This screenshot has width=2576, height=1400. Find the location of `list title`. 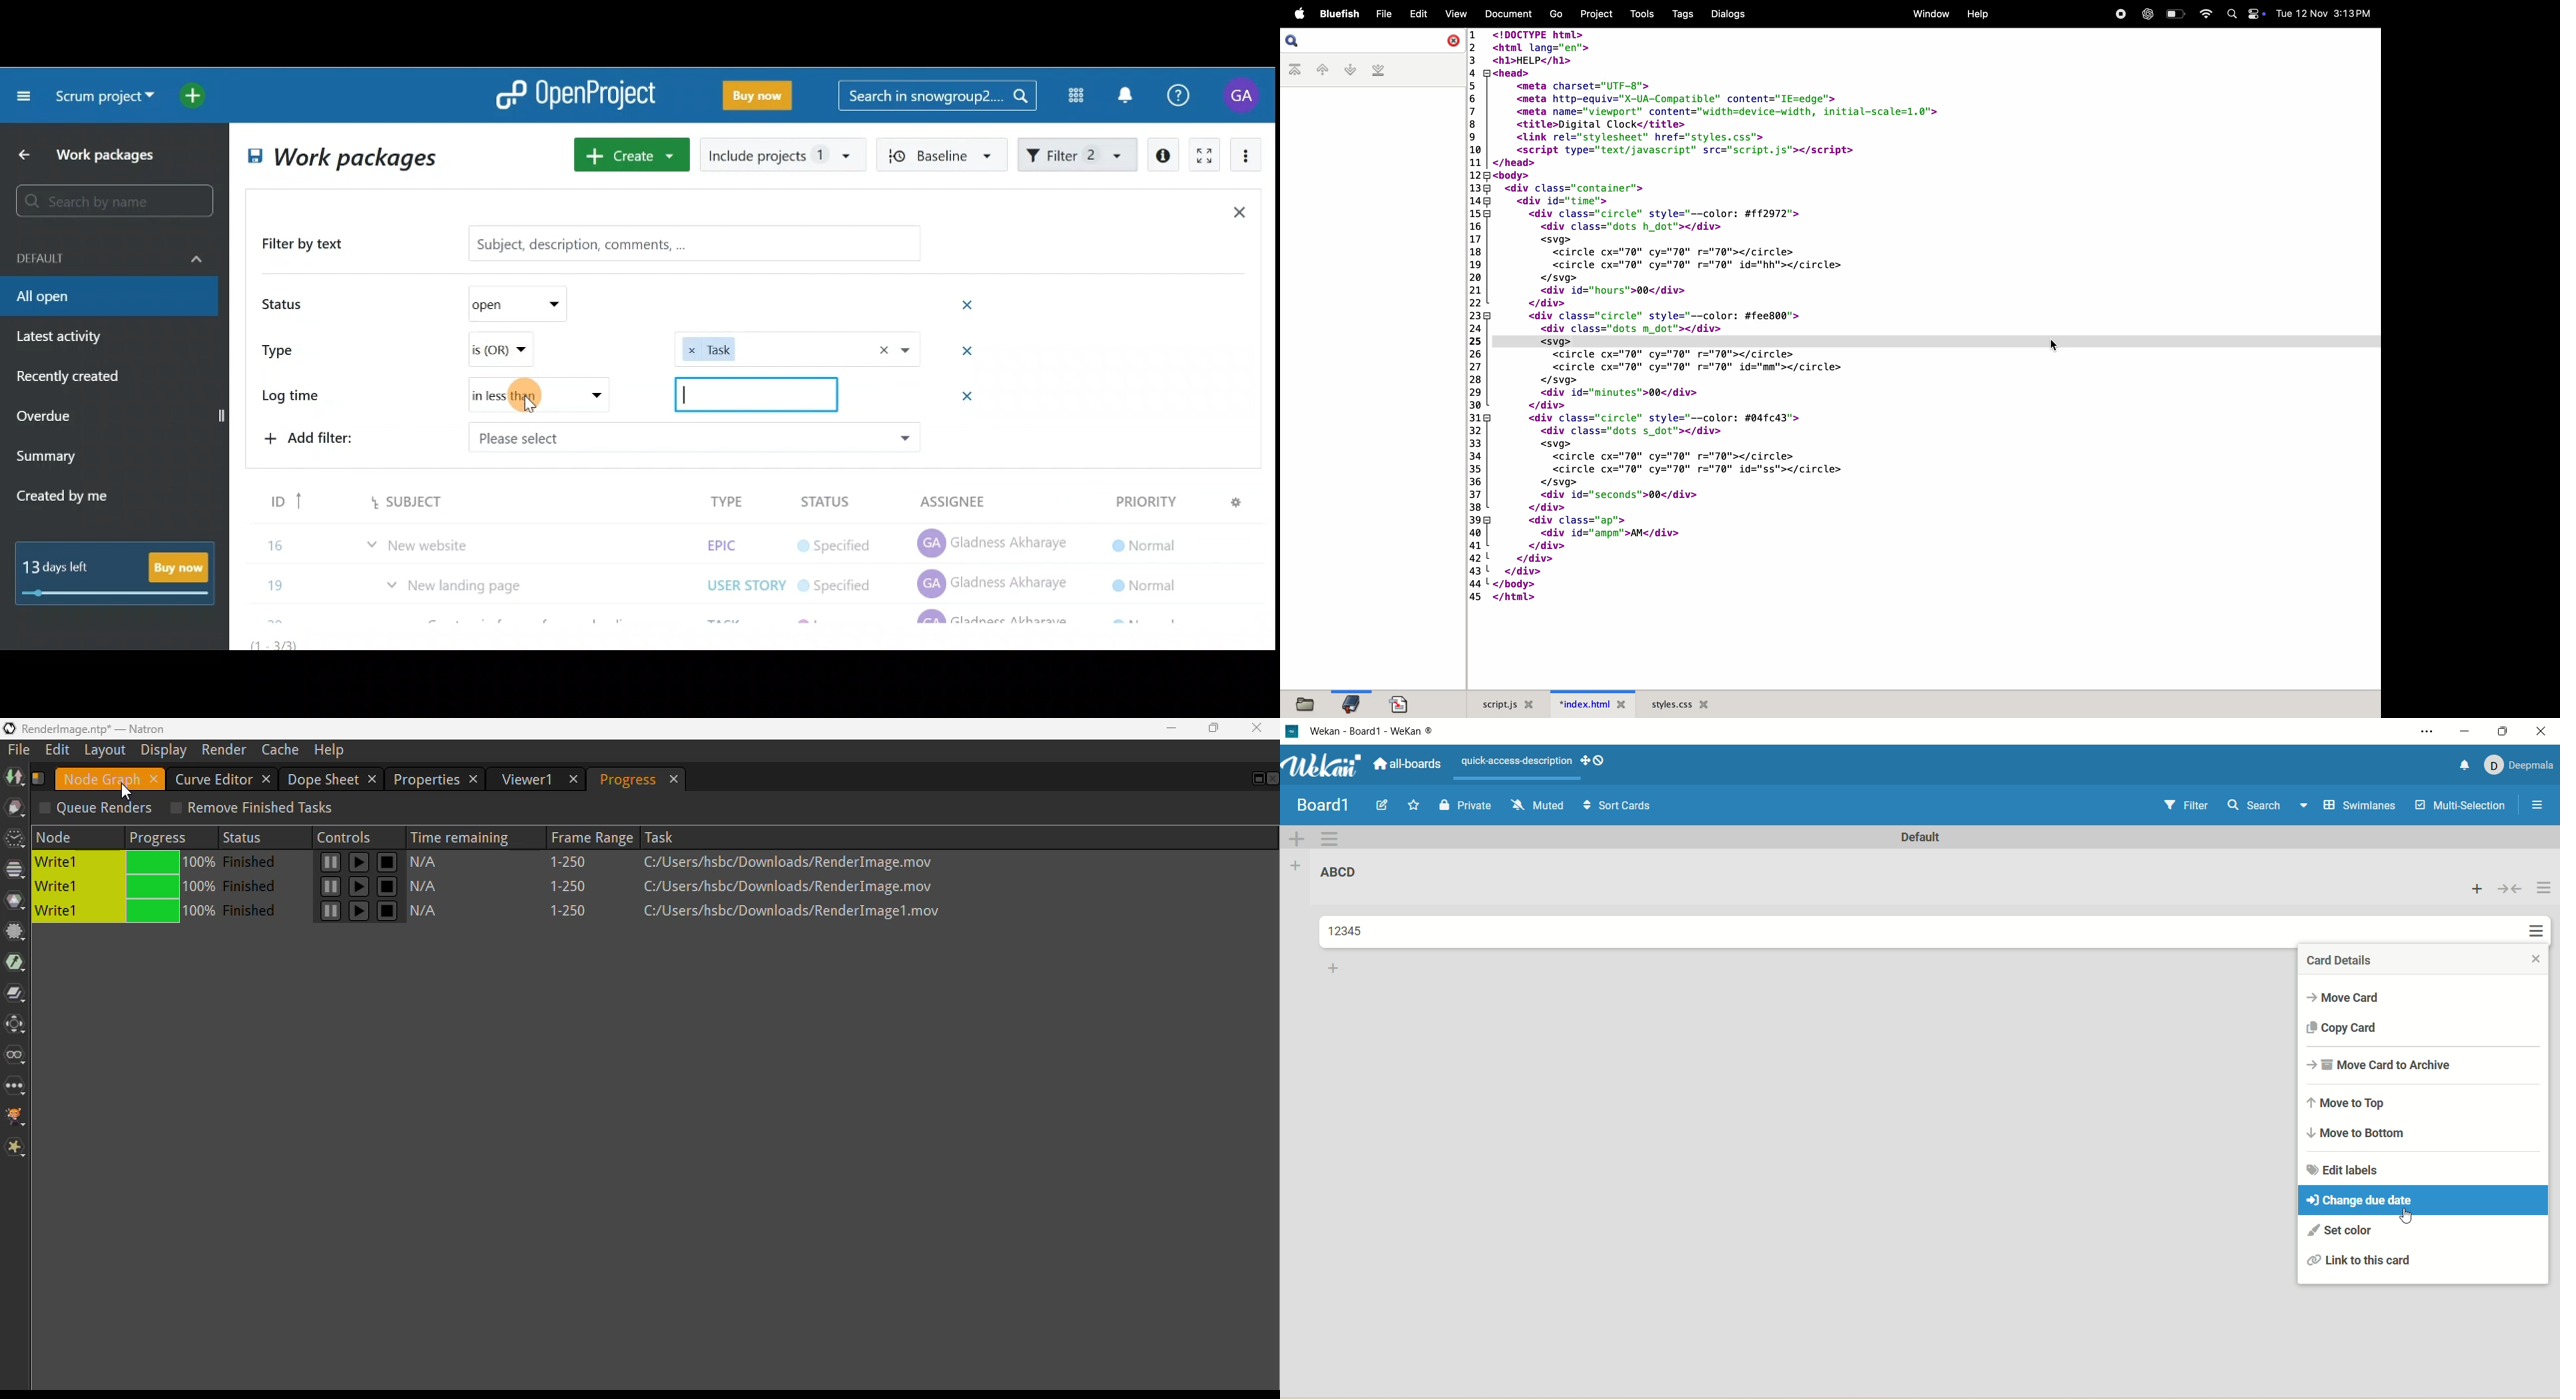

list title is located at coordinates (1339, 871).